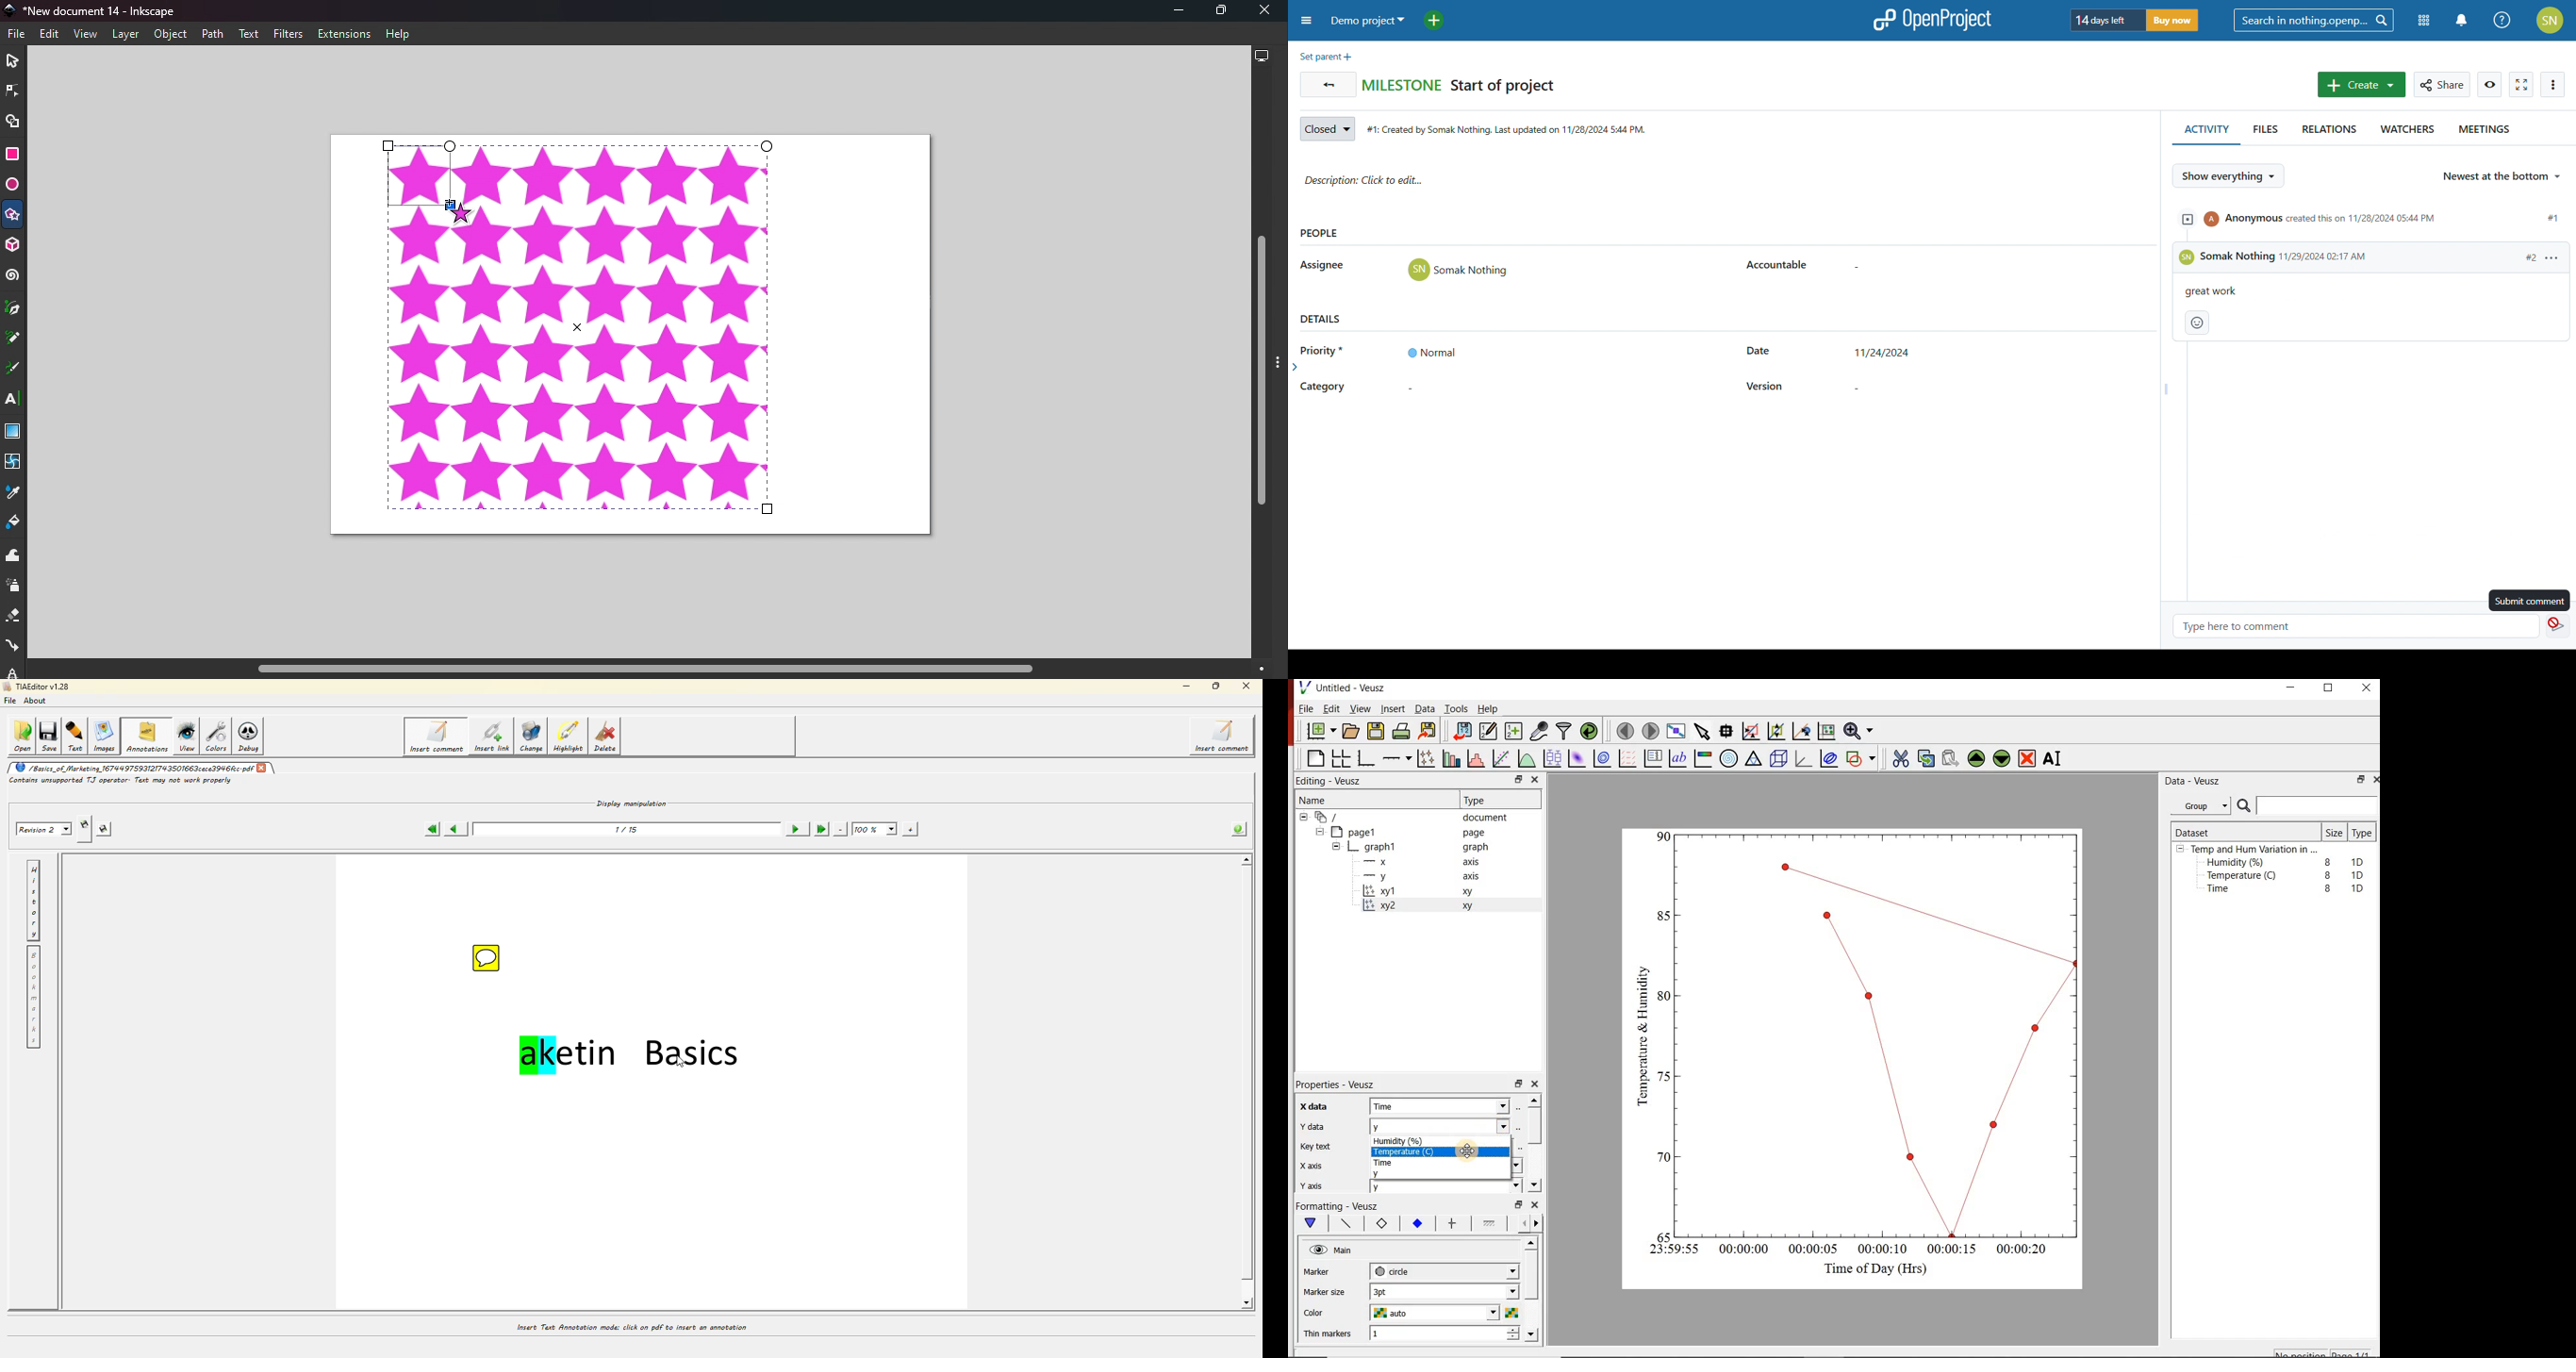  I want to click on 00:00:10, so click(1882, 1248).